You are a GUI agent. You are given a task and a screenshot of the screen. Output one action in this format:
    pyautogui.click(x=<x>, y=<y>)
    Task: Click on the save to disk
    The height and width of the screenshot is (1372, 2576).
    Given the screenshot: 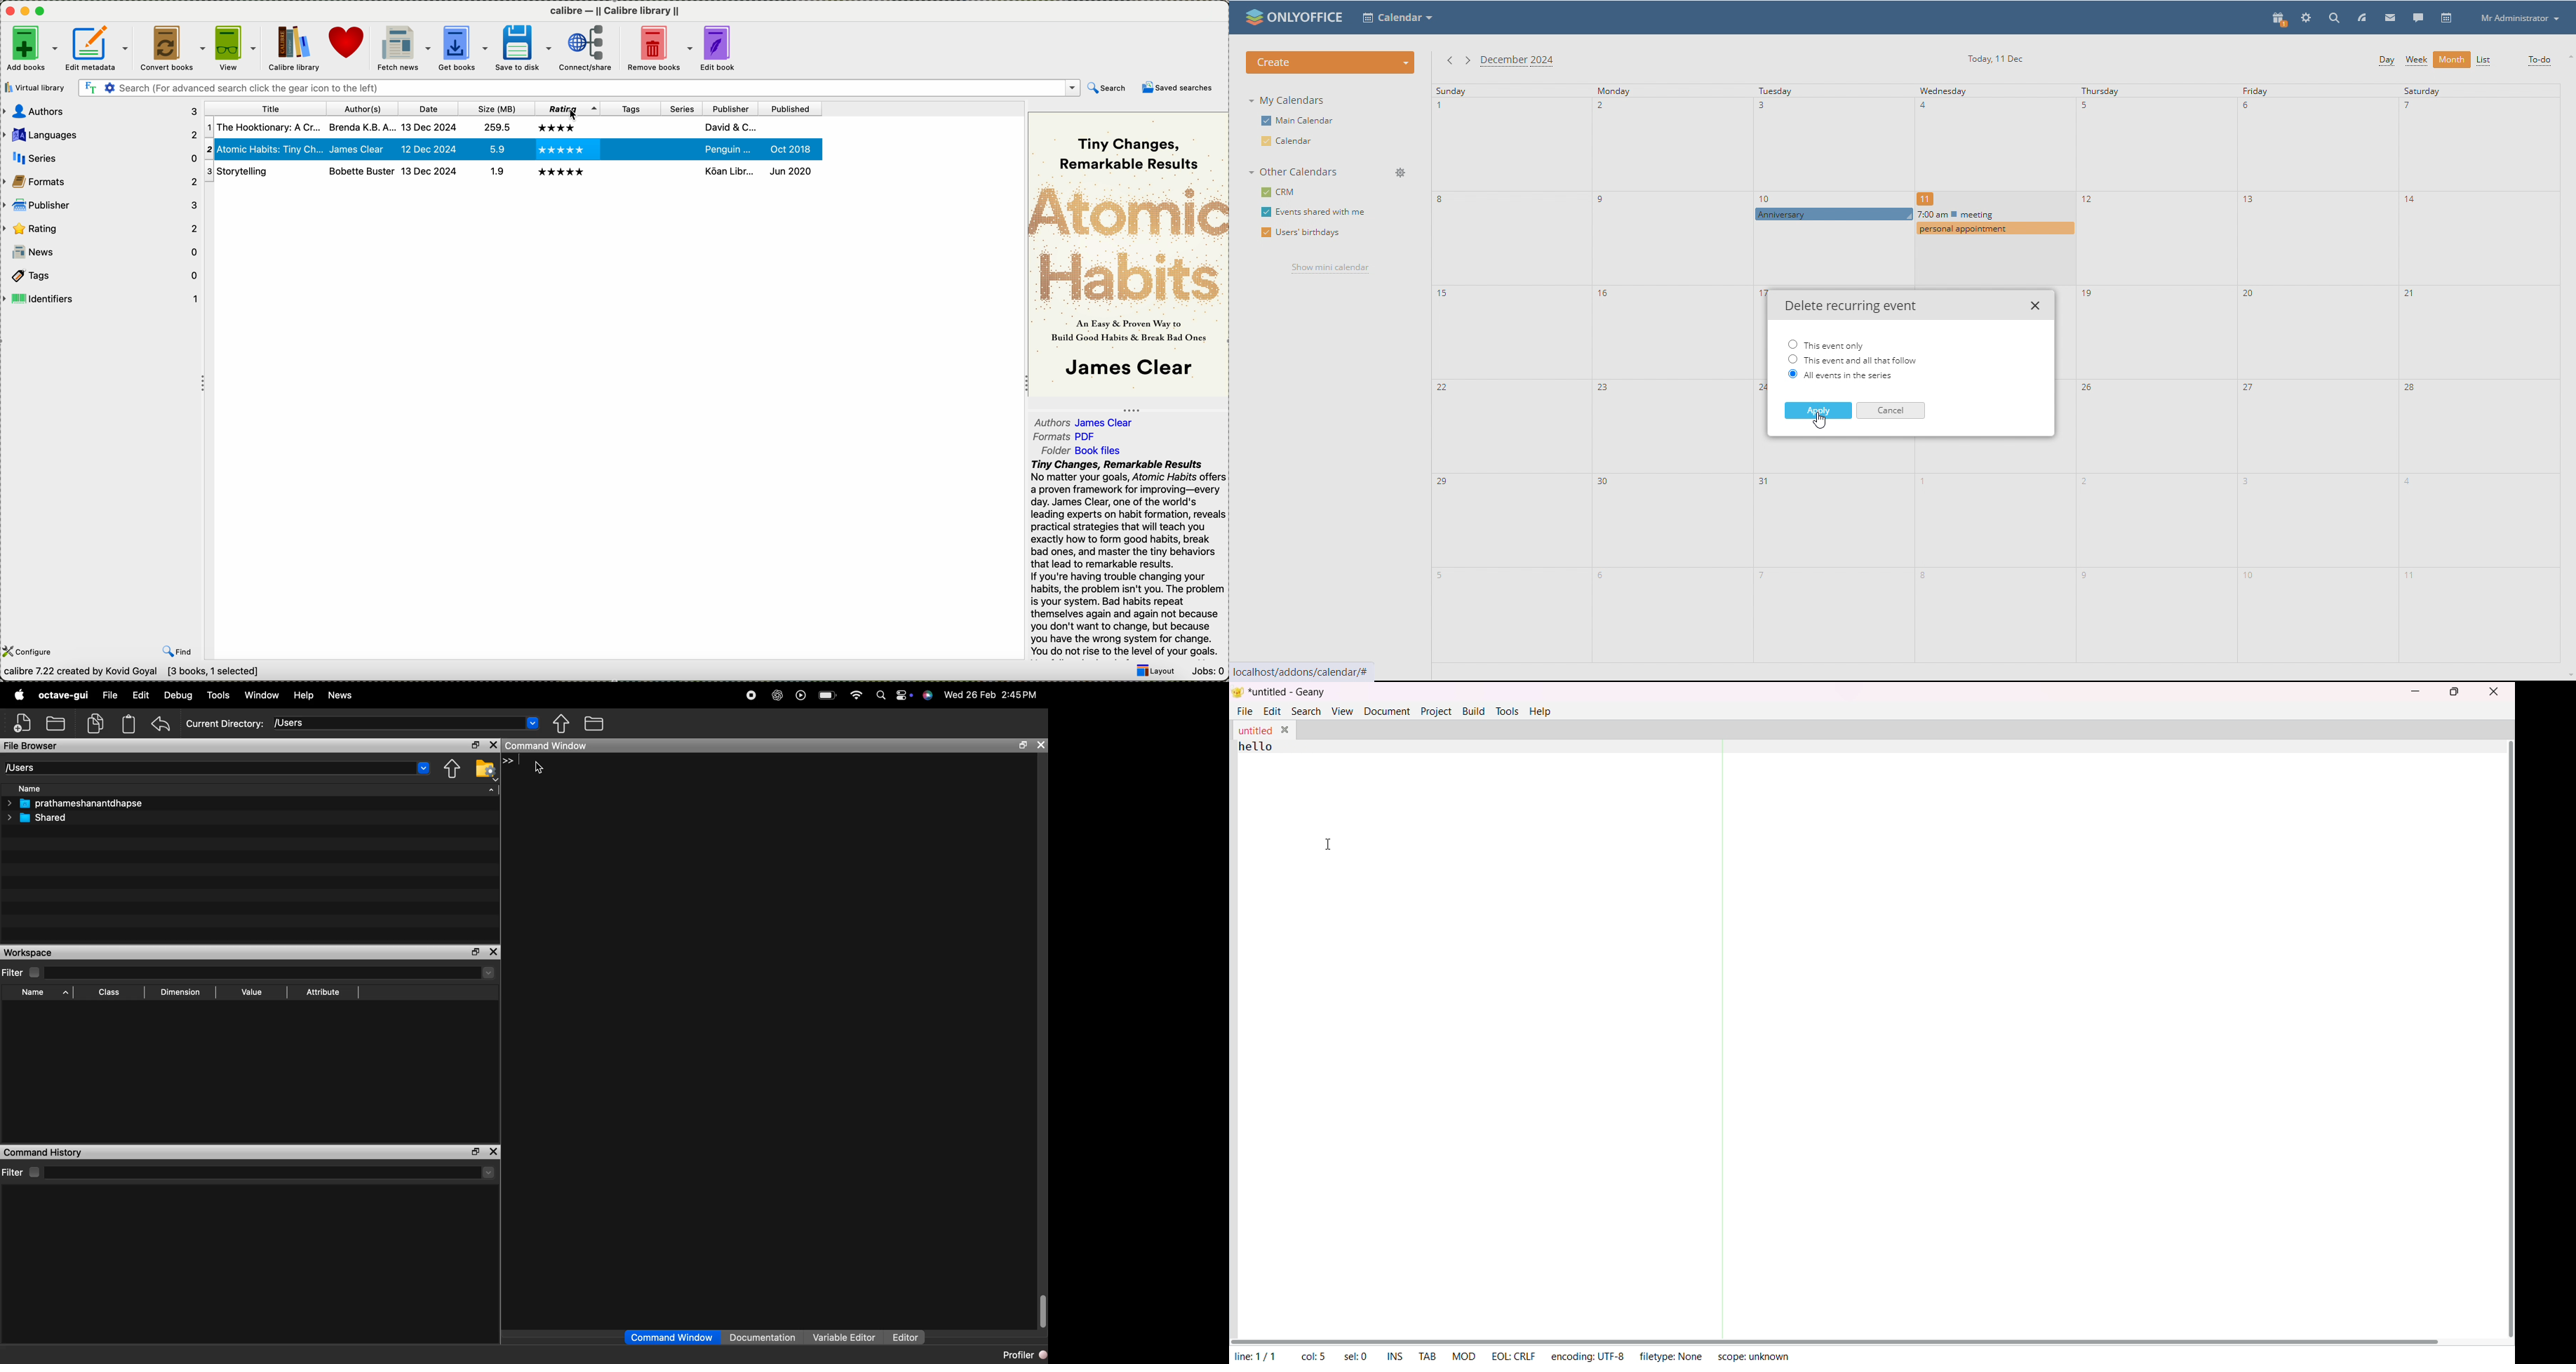 What is the action you would take?
    pyautogui.click(x=525, y=47)
    